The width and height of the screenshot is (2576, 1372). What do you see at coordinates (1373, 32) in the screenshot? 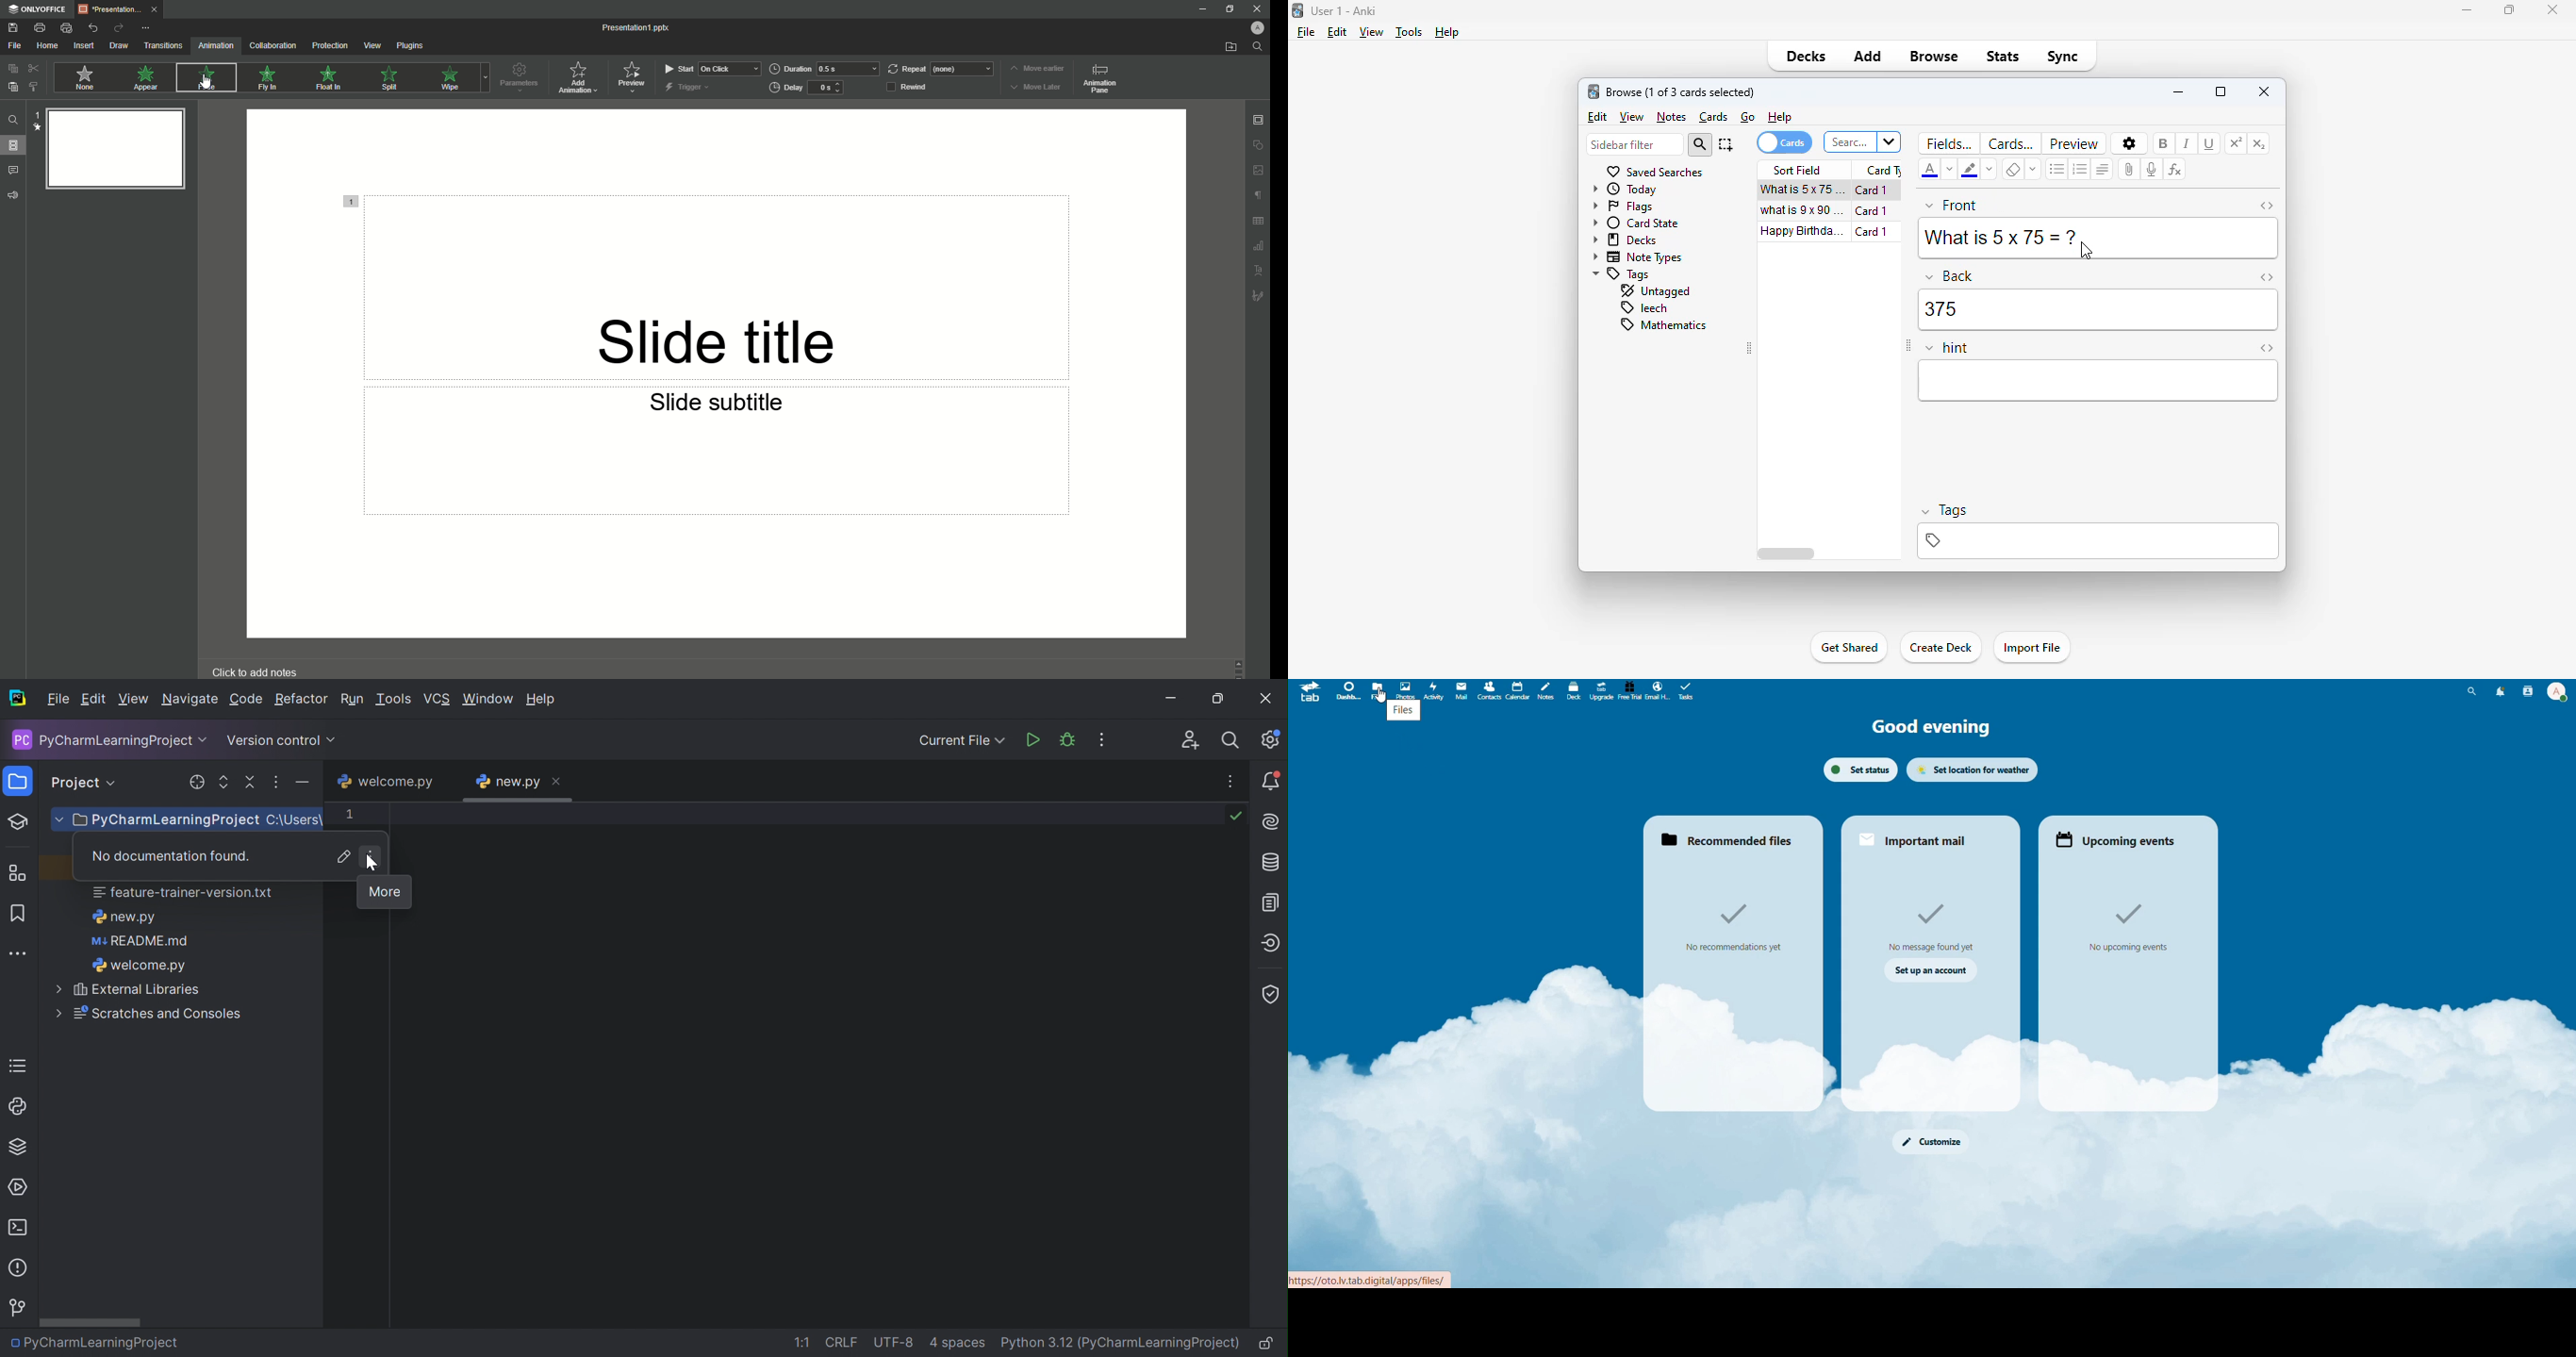
I see `view` at bounding box center [1373, 32].